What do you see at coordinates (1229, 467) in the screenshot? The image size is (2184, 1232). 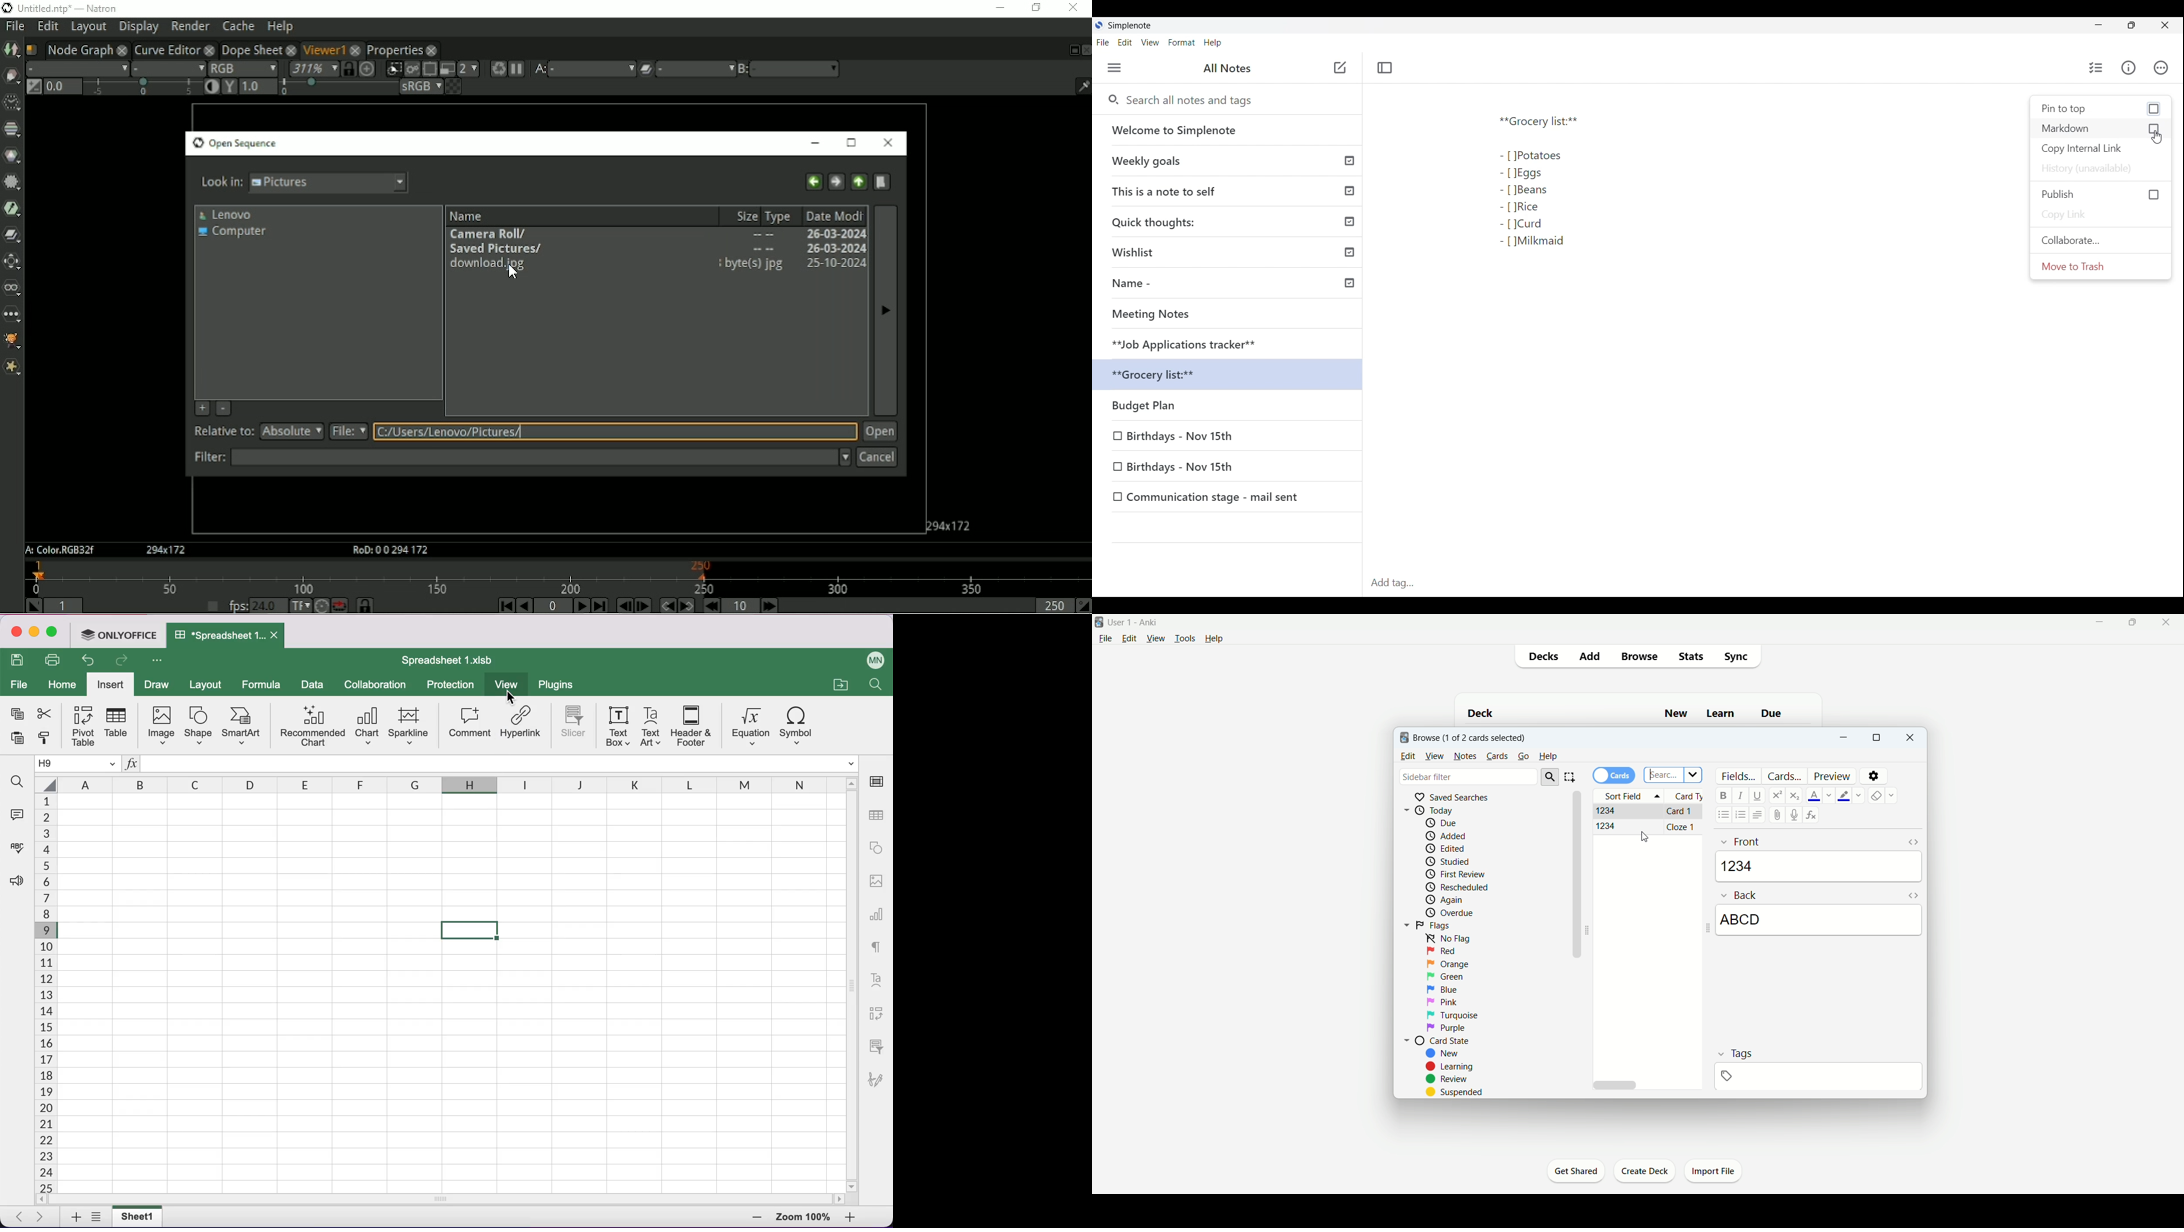 I see `Birthdays - Nov 15th` at bounding box center [1229, 467].